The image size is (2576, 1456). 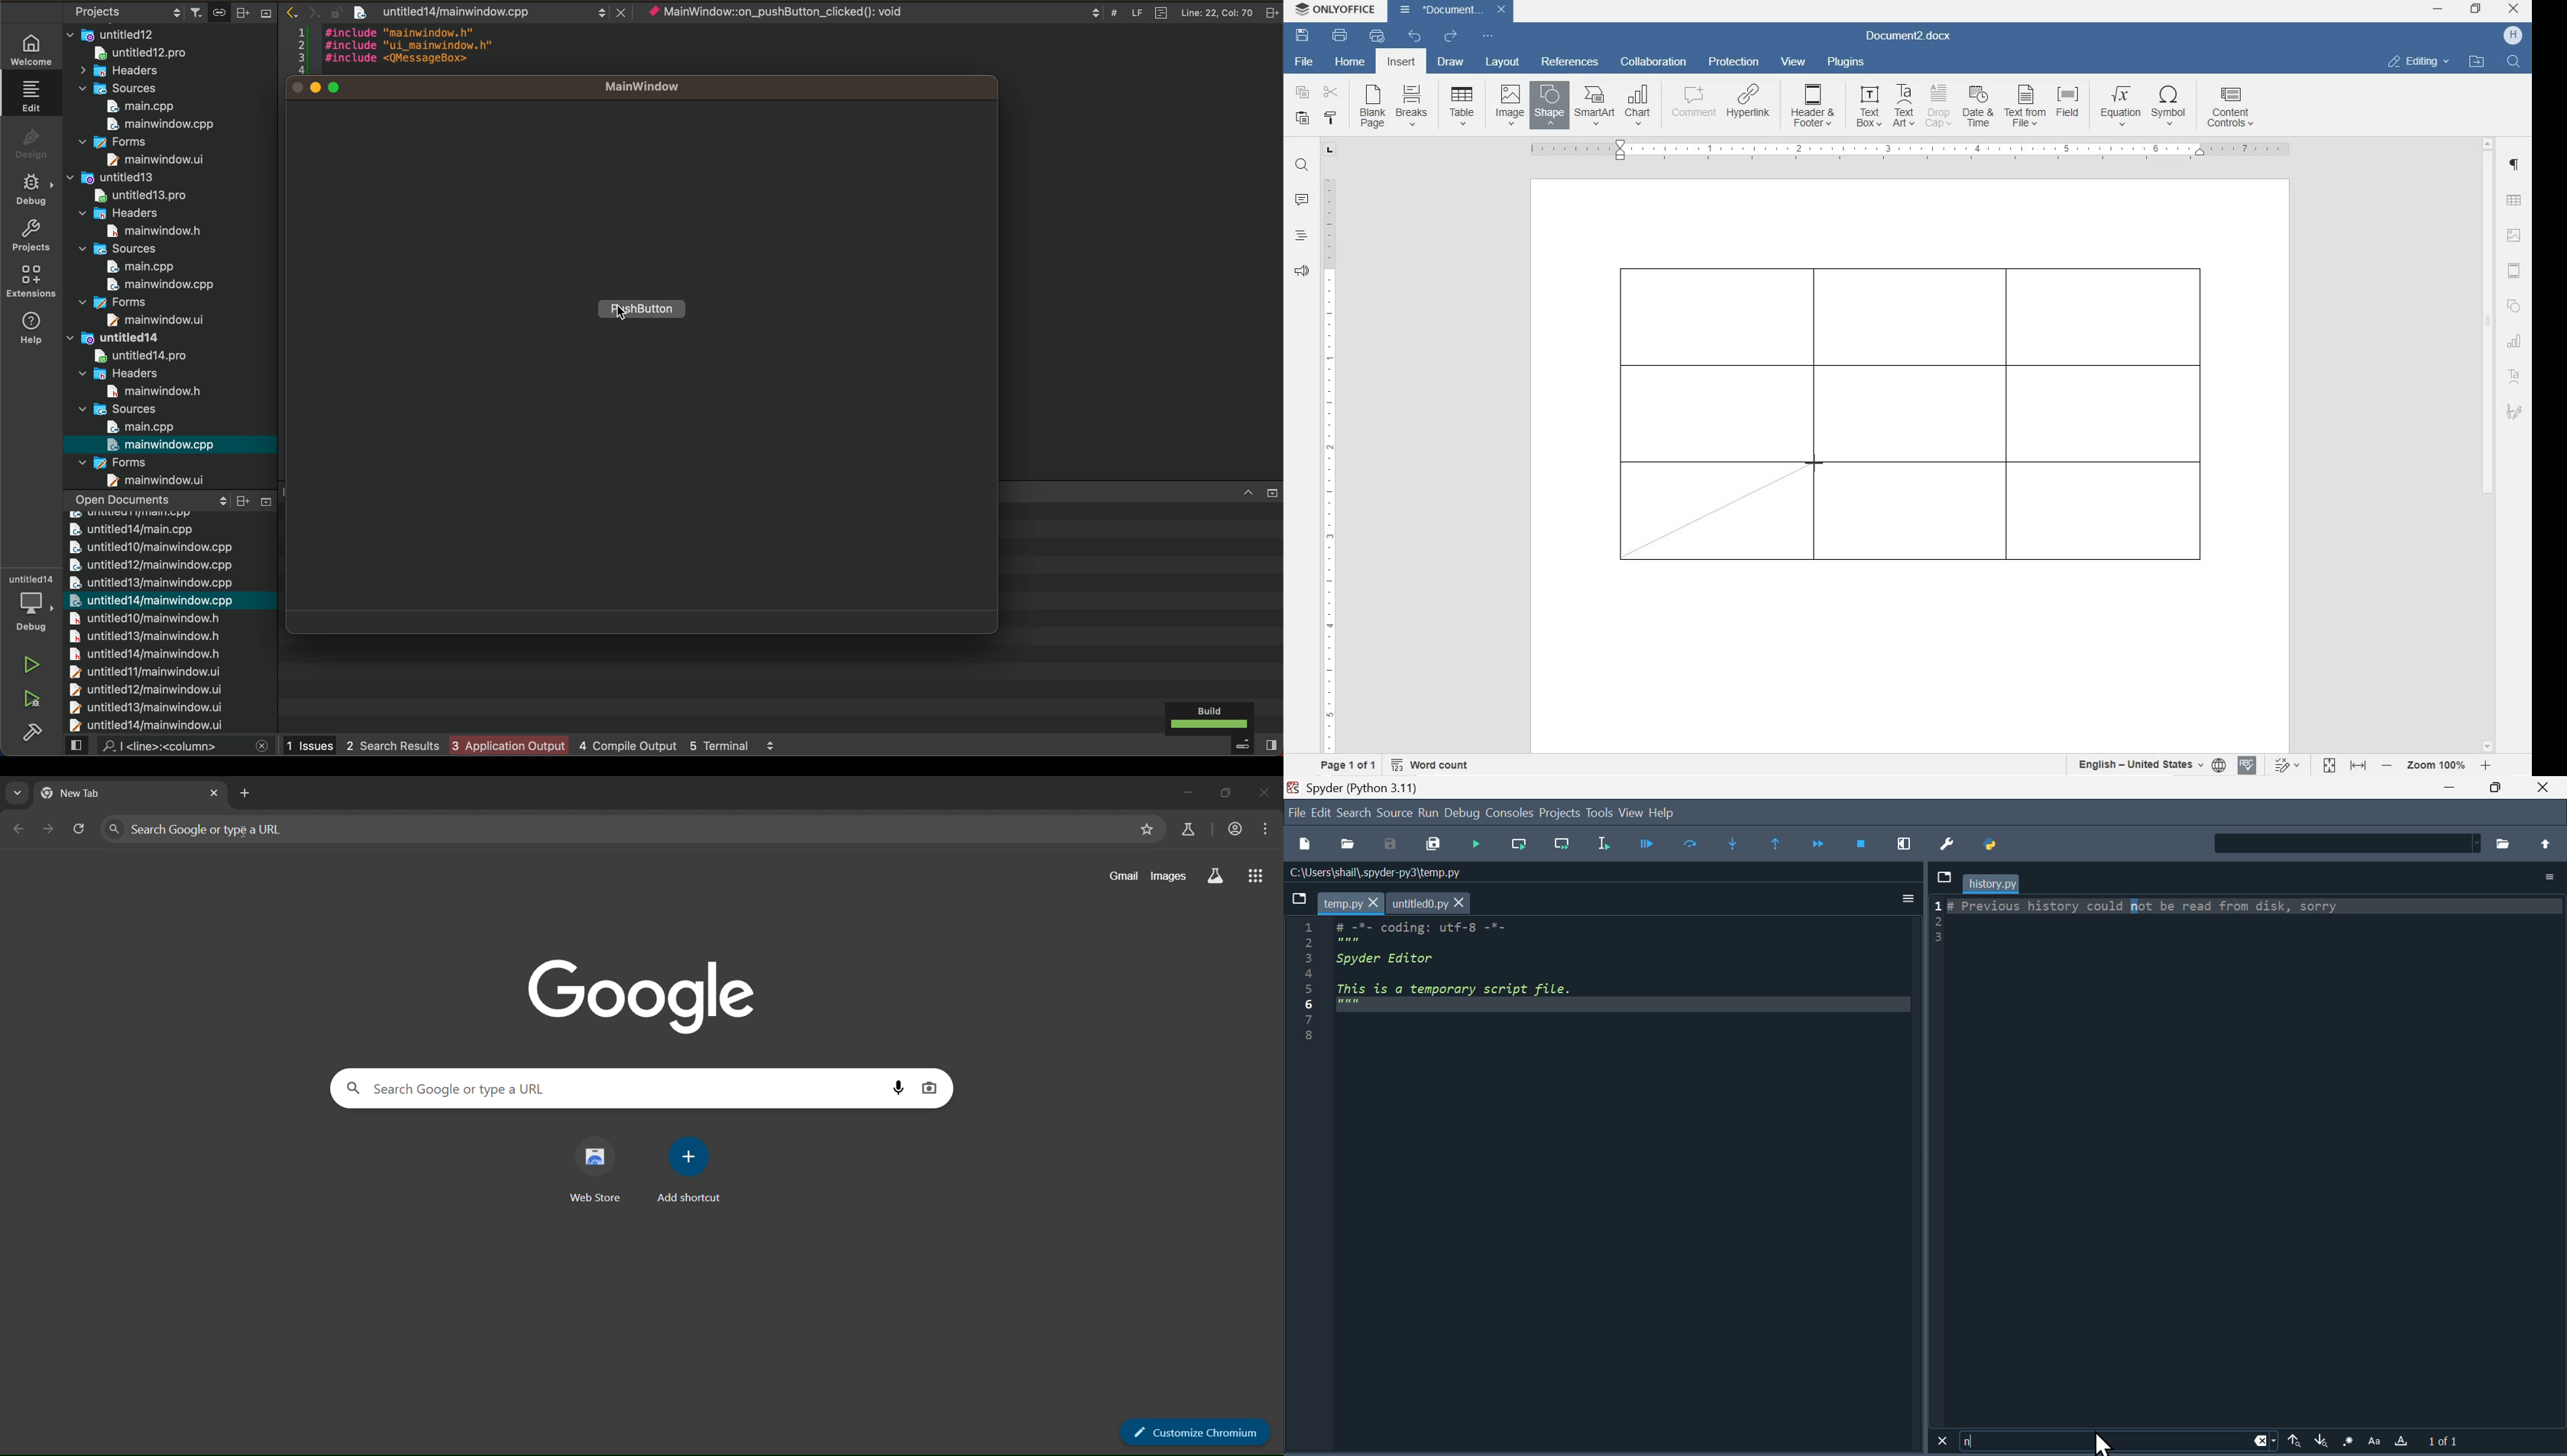 What do you see at coordinates (1504, 62) in the screenshot?
I see `layout` at bounding box center [1504, 62].